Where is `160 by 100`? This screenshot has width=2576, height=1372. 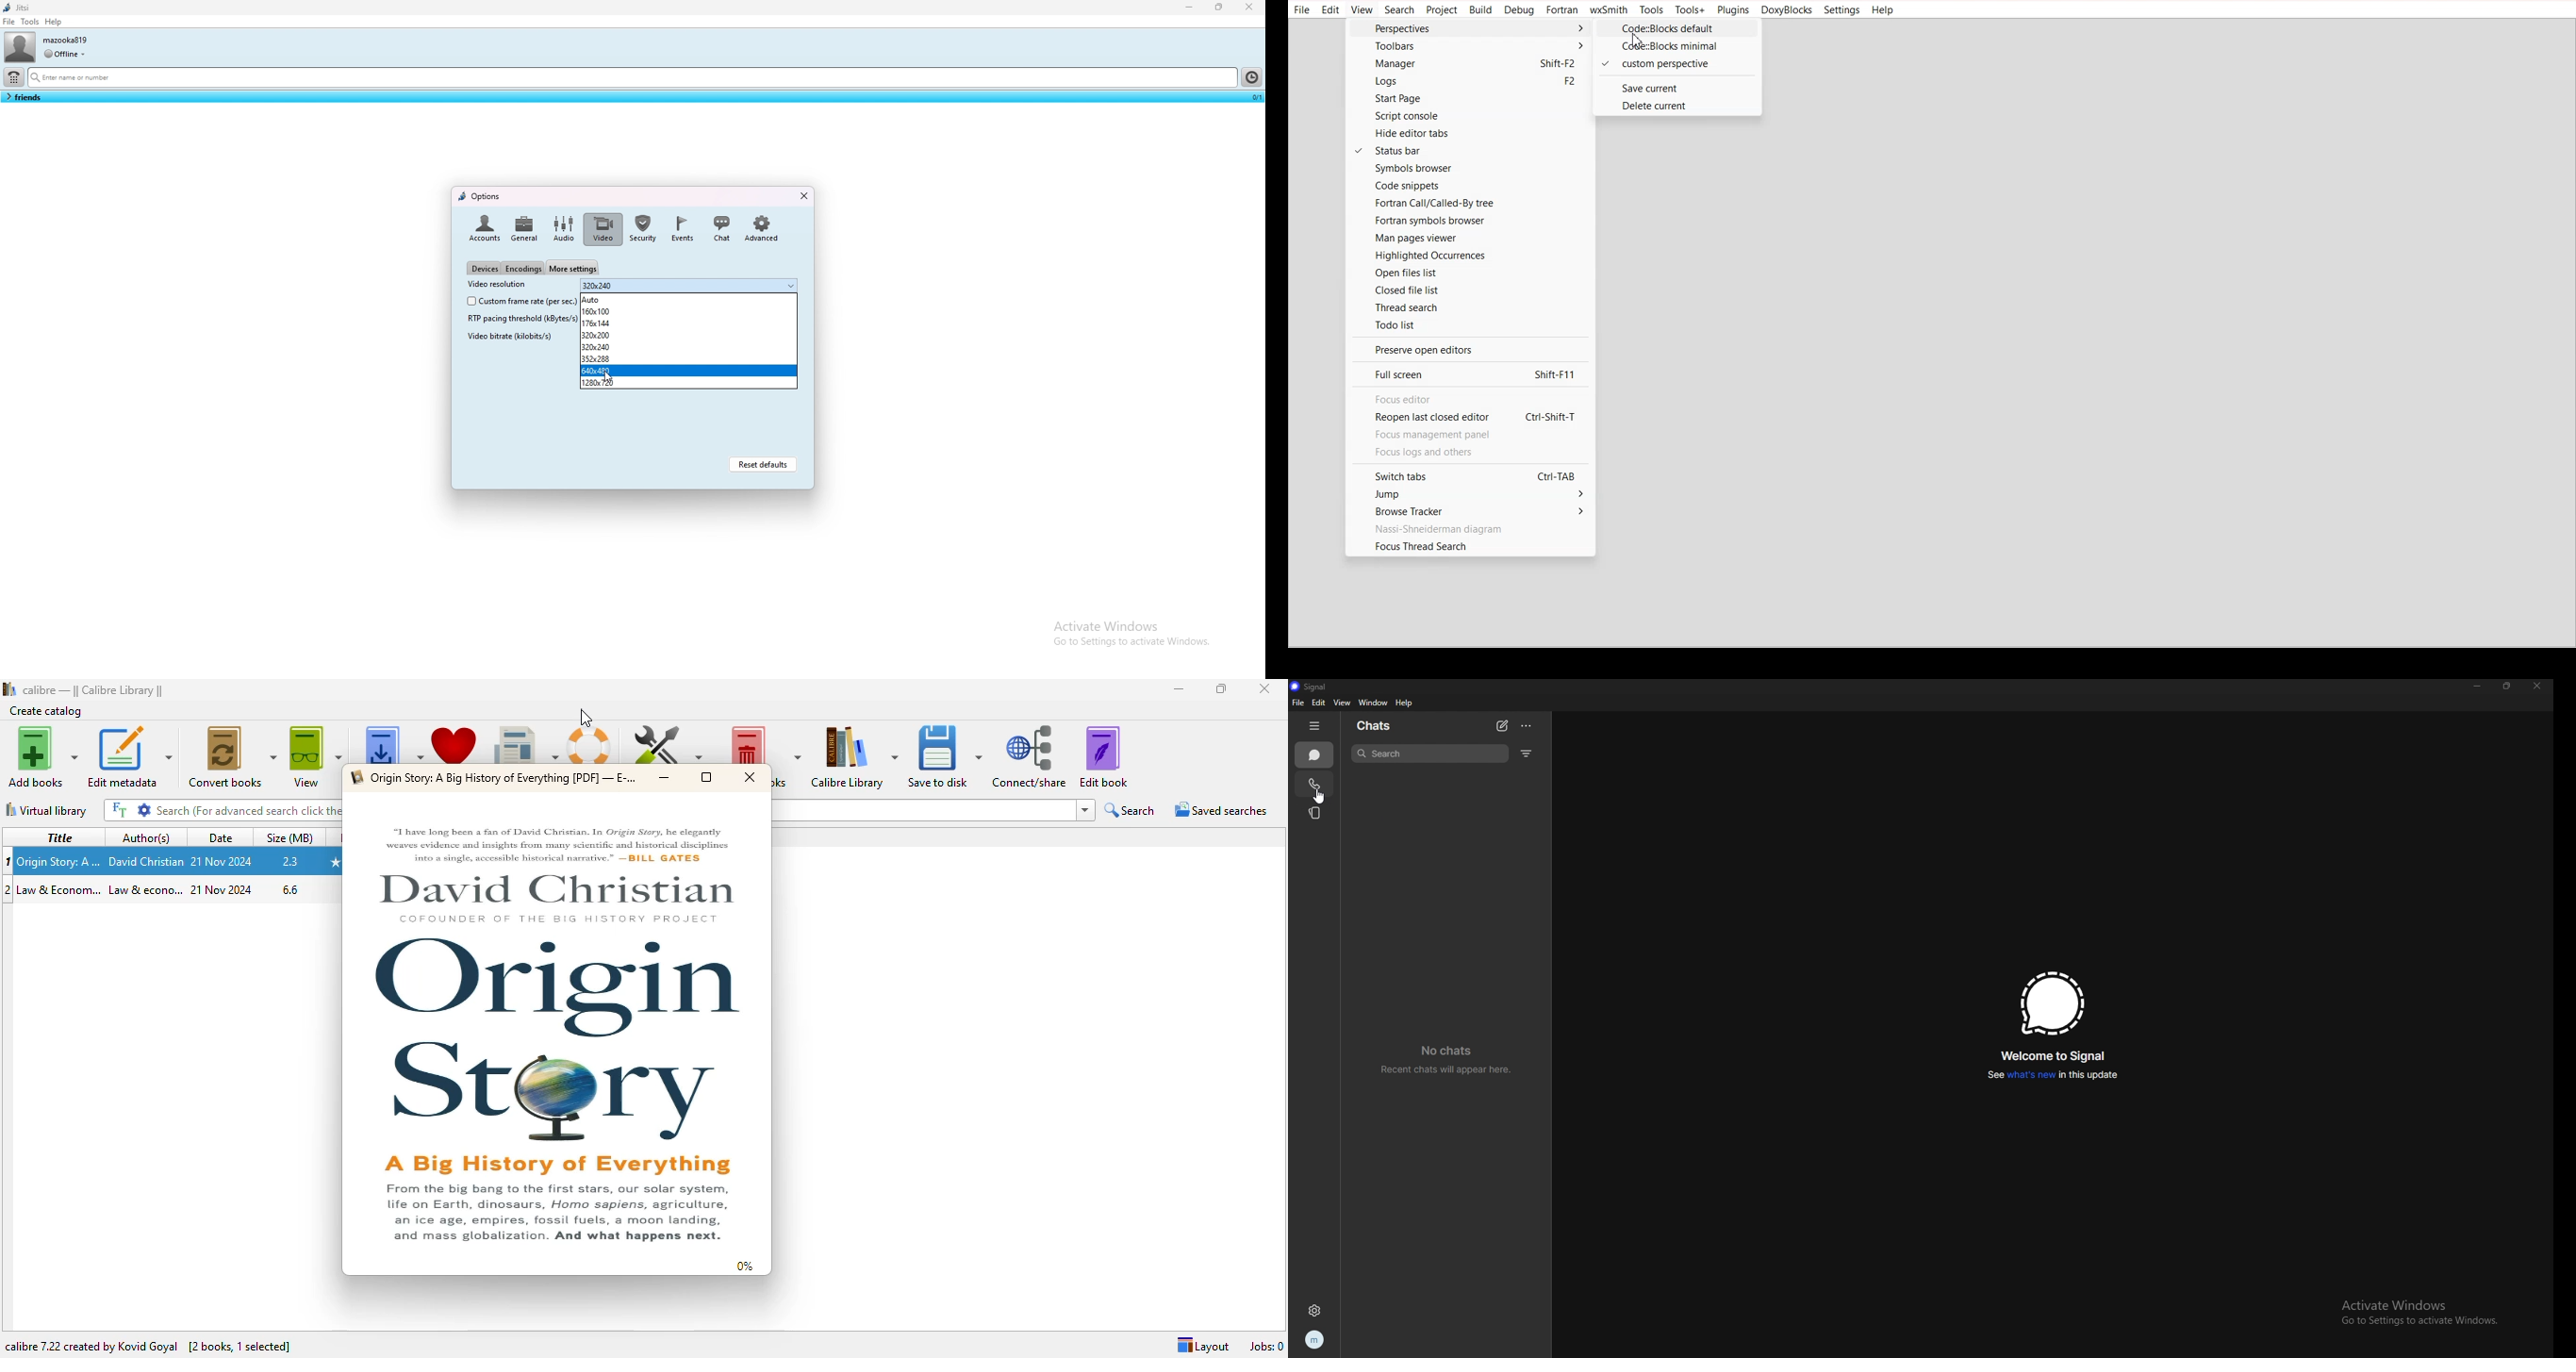 160 by 100 is located at coordinates (688, 310).